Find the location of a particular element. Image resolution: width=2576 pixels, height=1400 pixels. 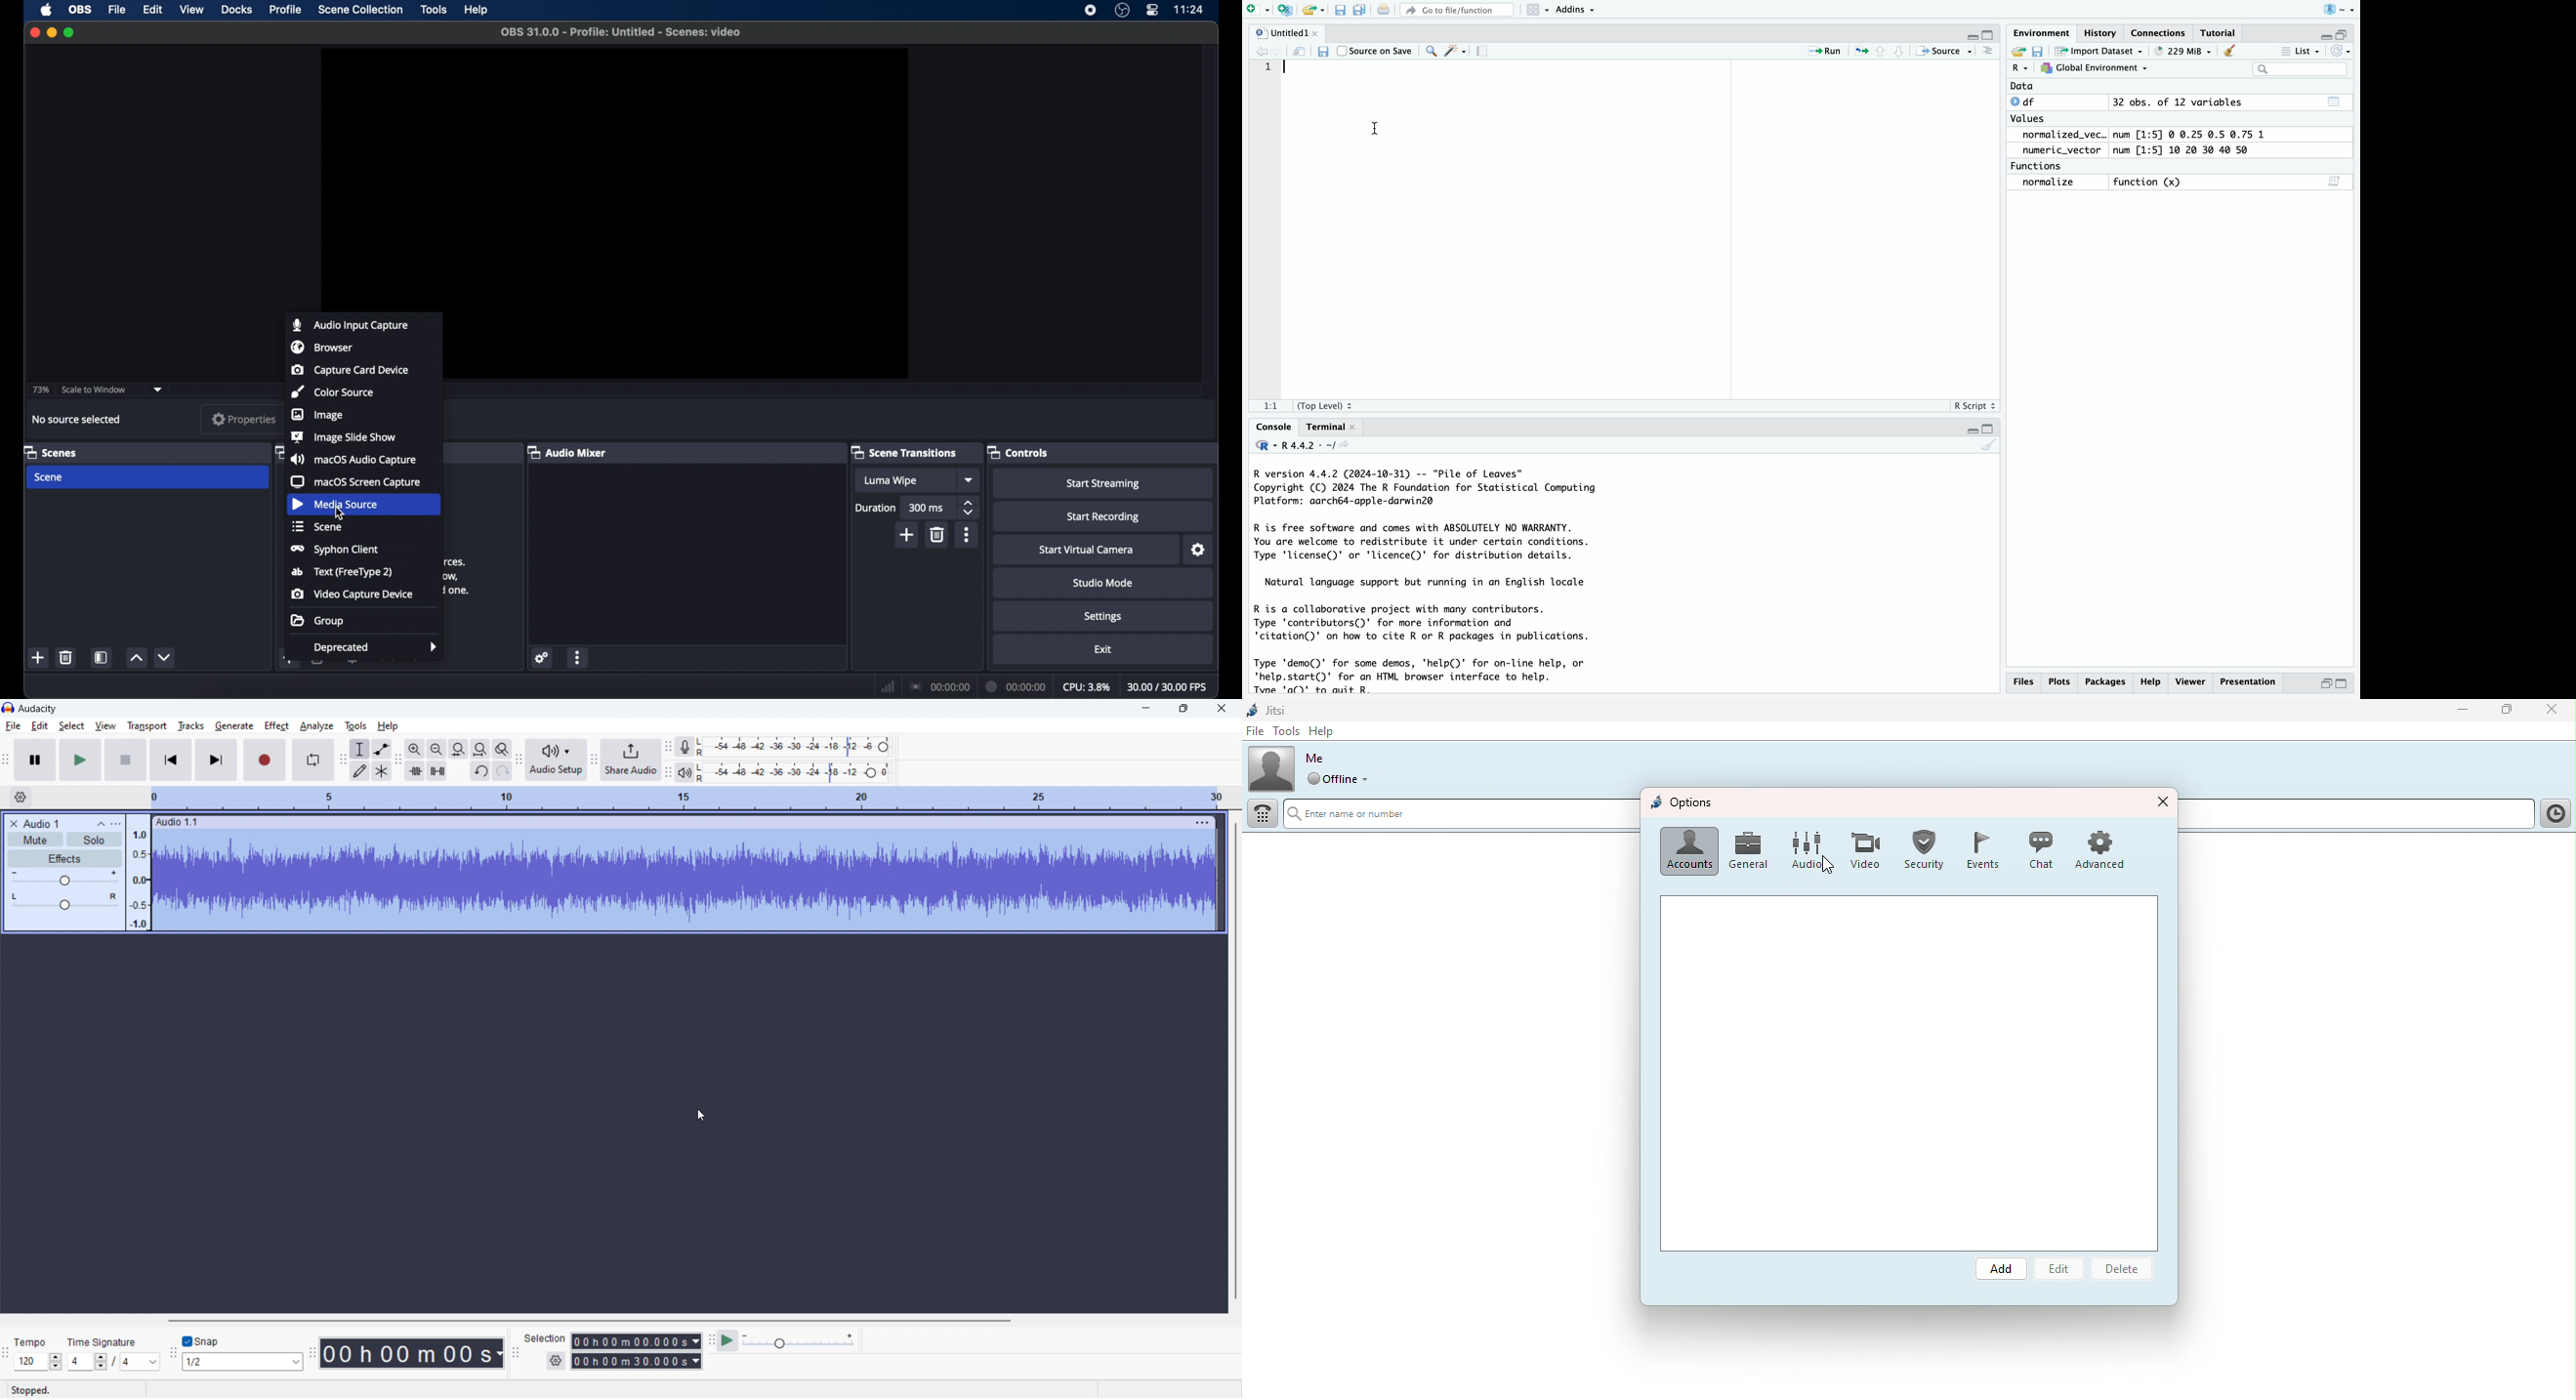

Source is located at coordinates (1941, 52).